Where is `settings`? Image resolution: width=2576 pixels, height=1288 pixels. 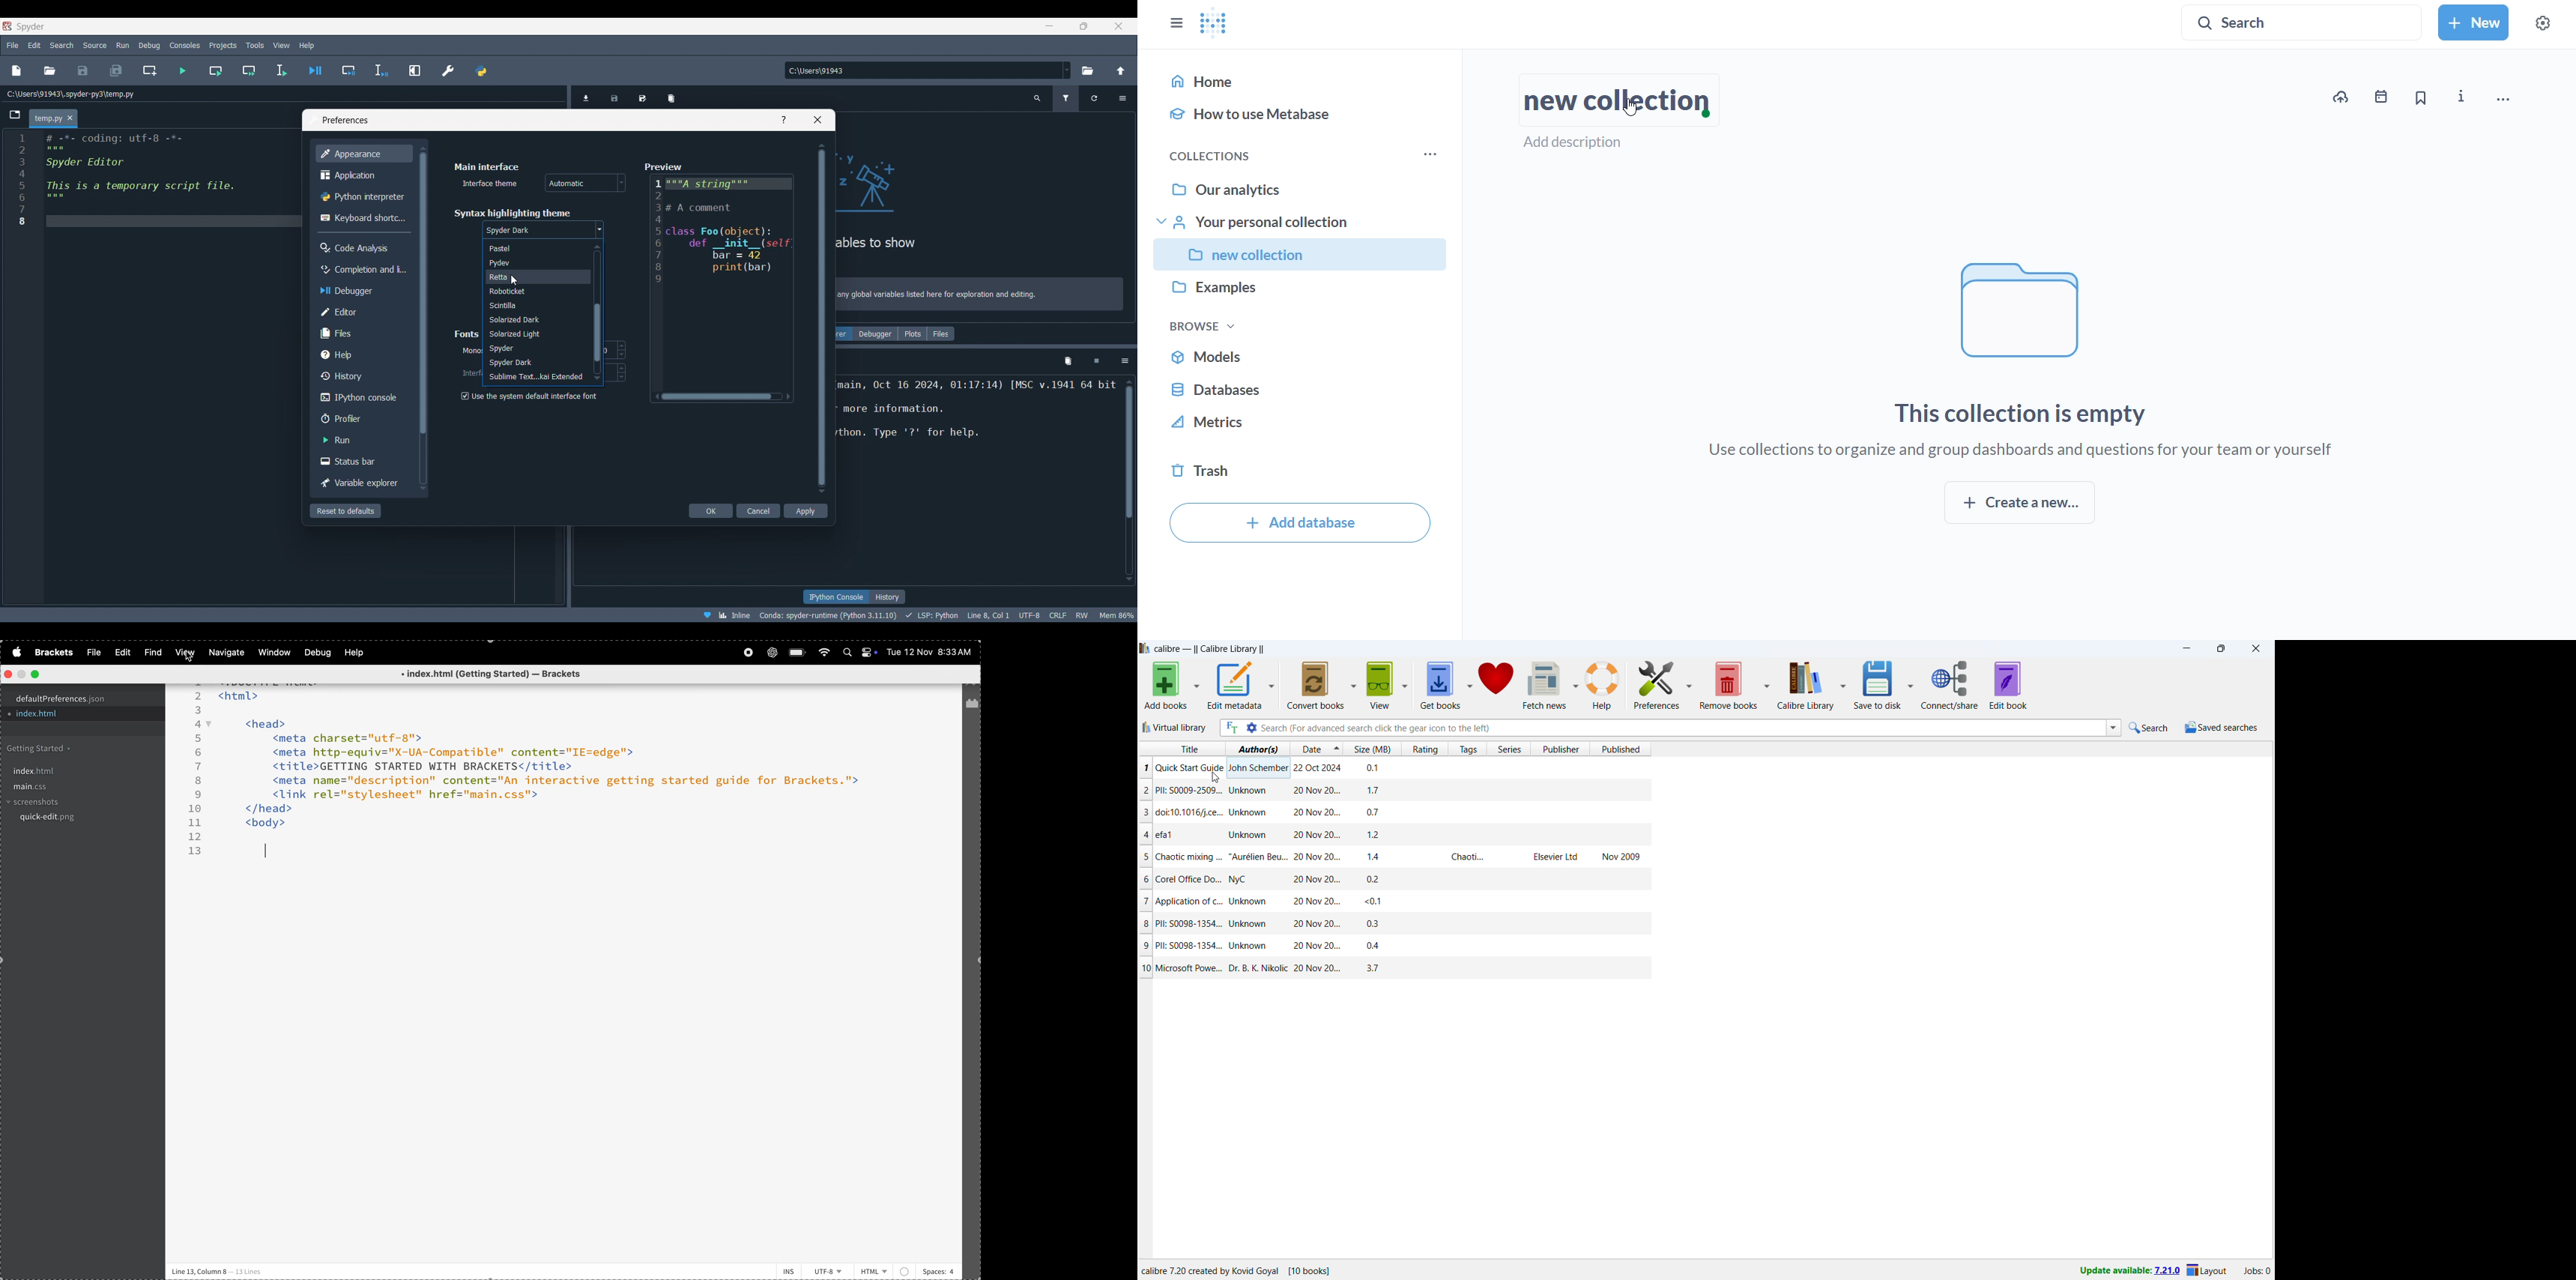
settings is located at coordinates (2551, 19).